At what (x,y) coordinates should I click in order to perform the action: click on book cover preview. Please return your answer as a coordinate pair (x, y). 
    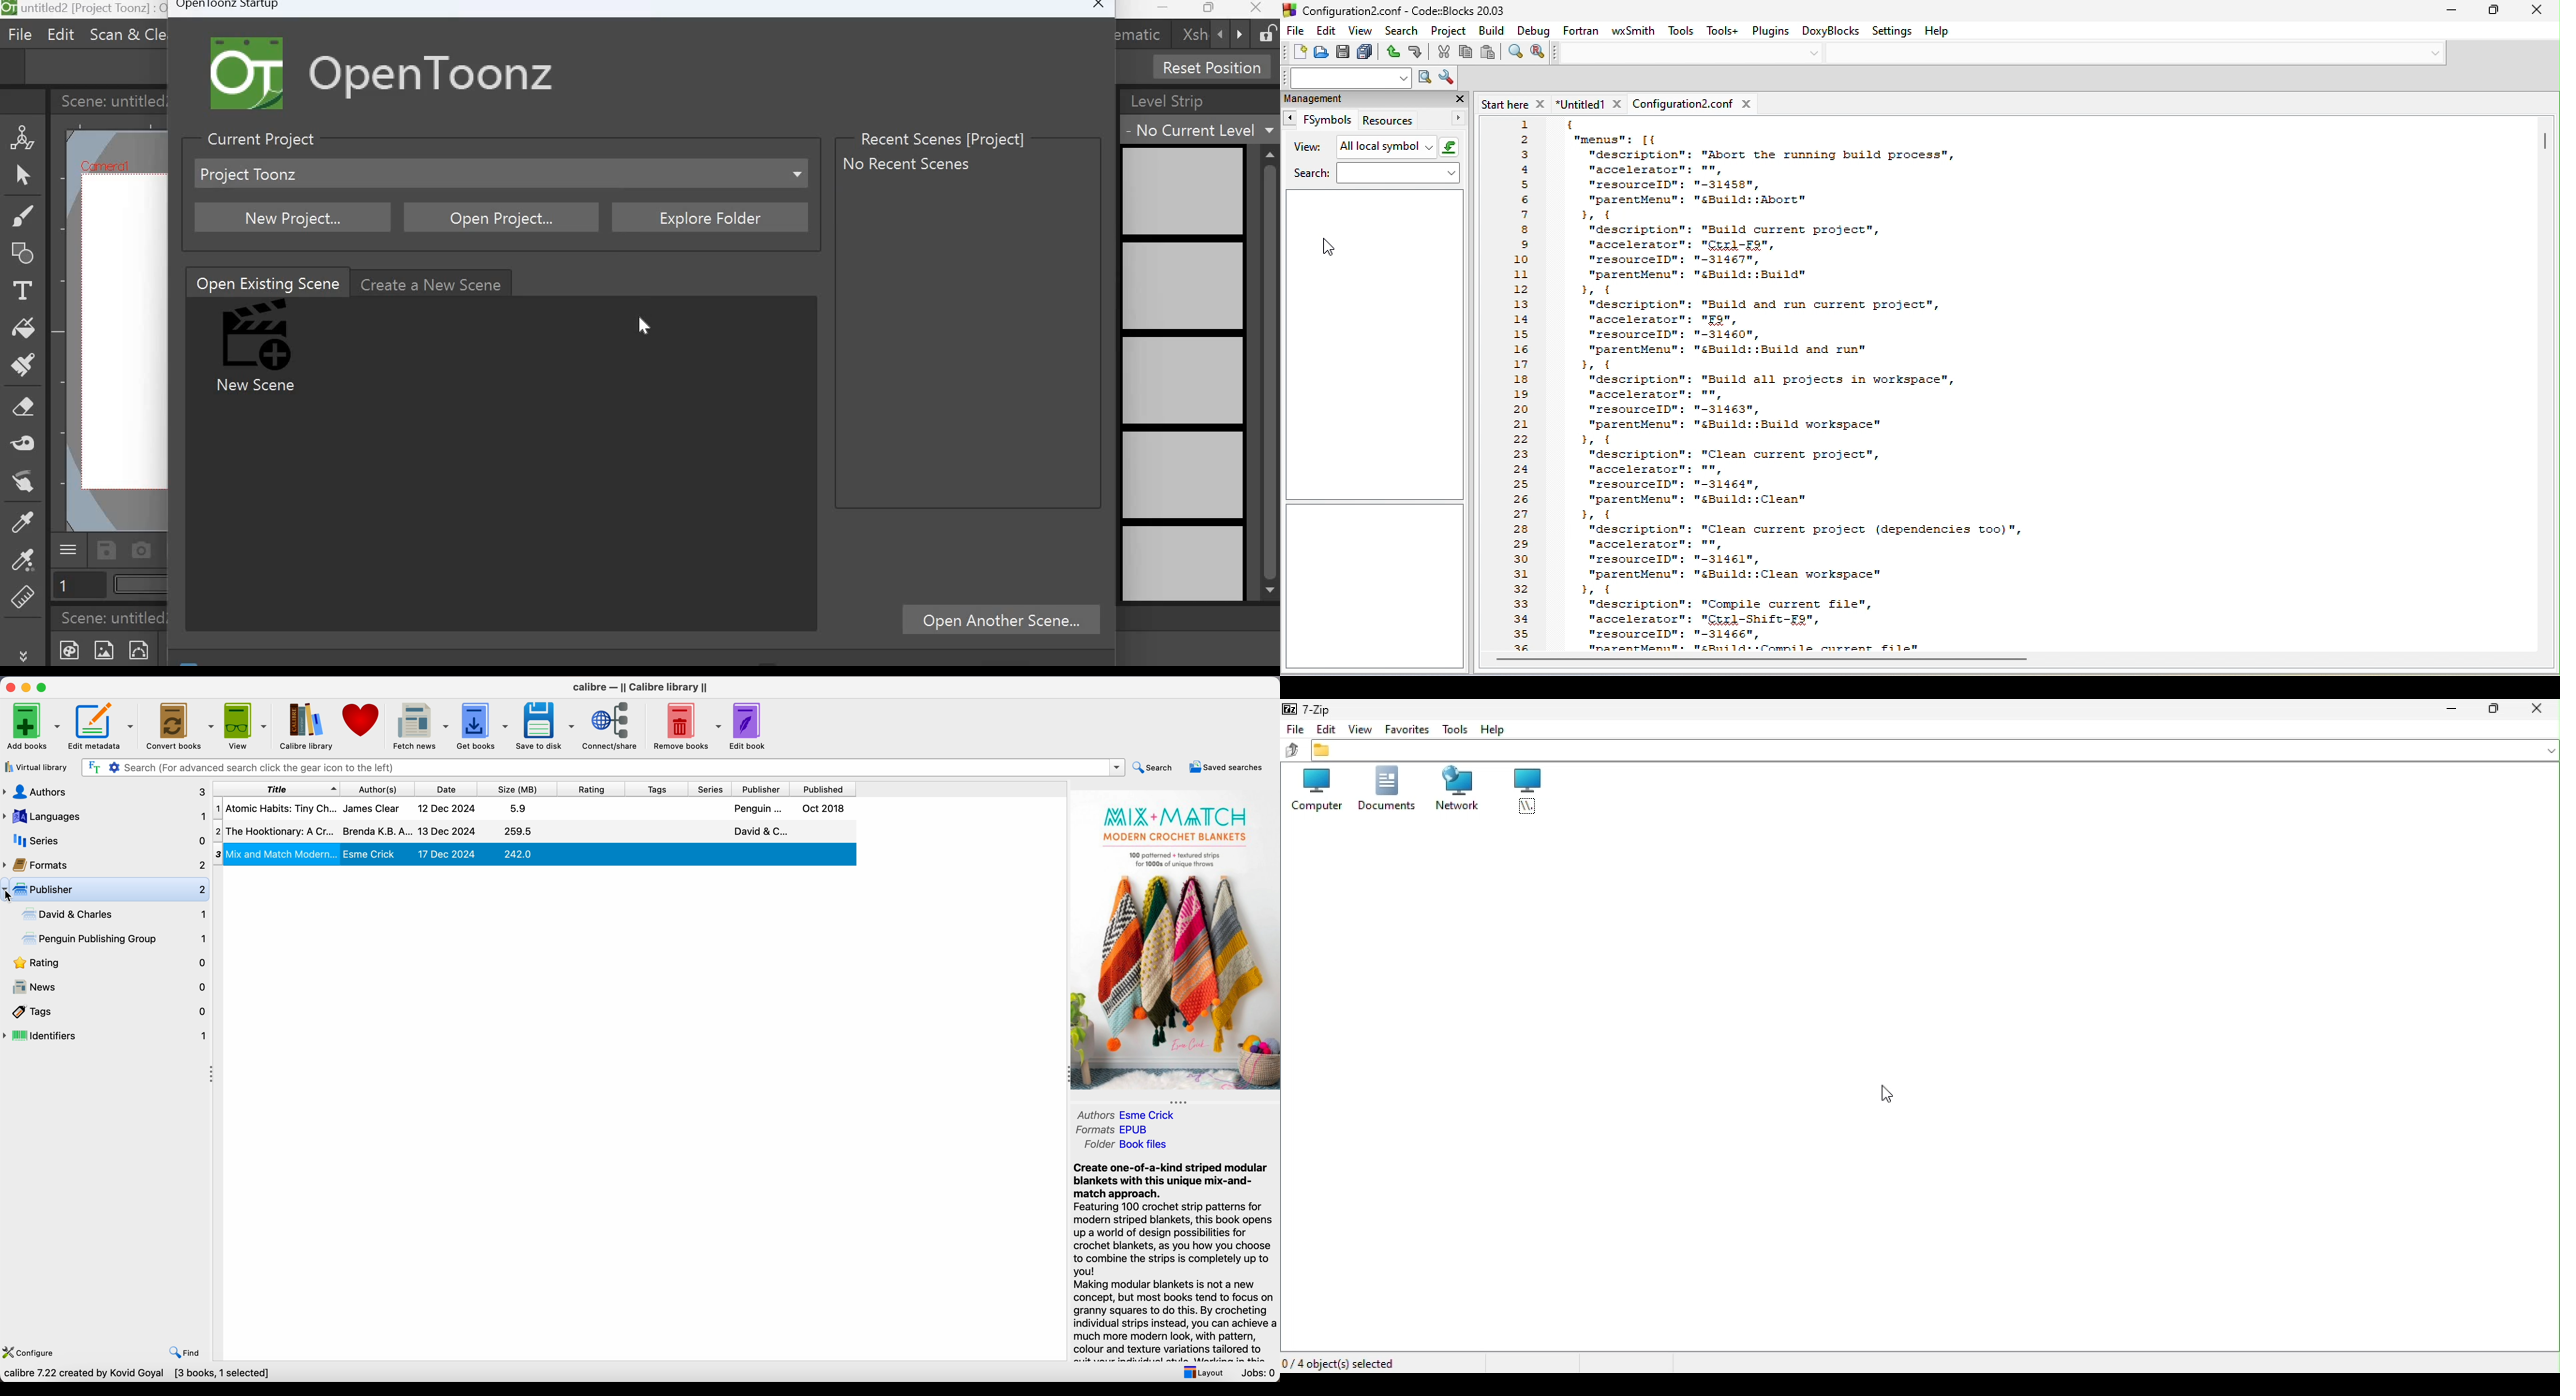
    Looking at the image, I should click on (1175, 942).